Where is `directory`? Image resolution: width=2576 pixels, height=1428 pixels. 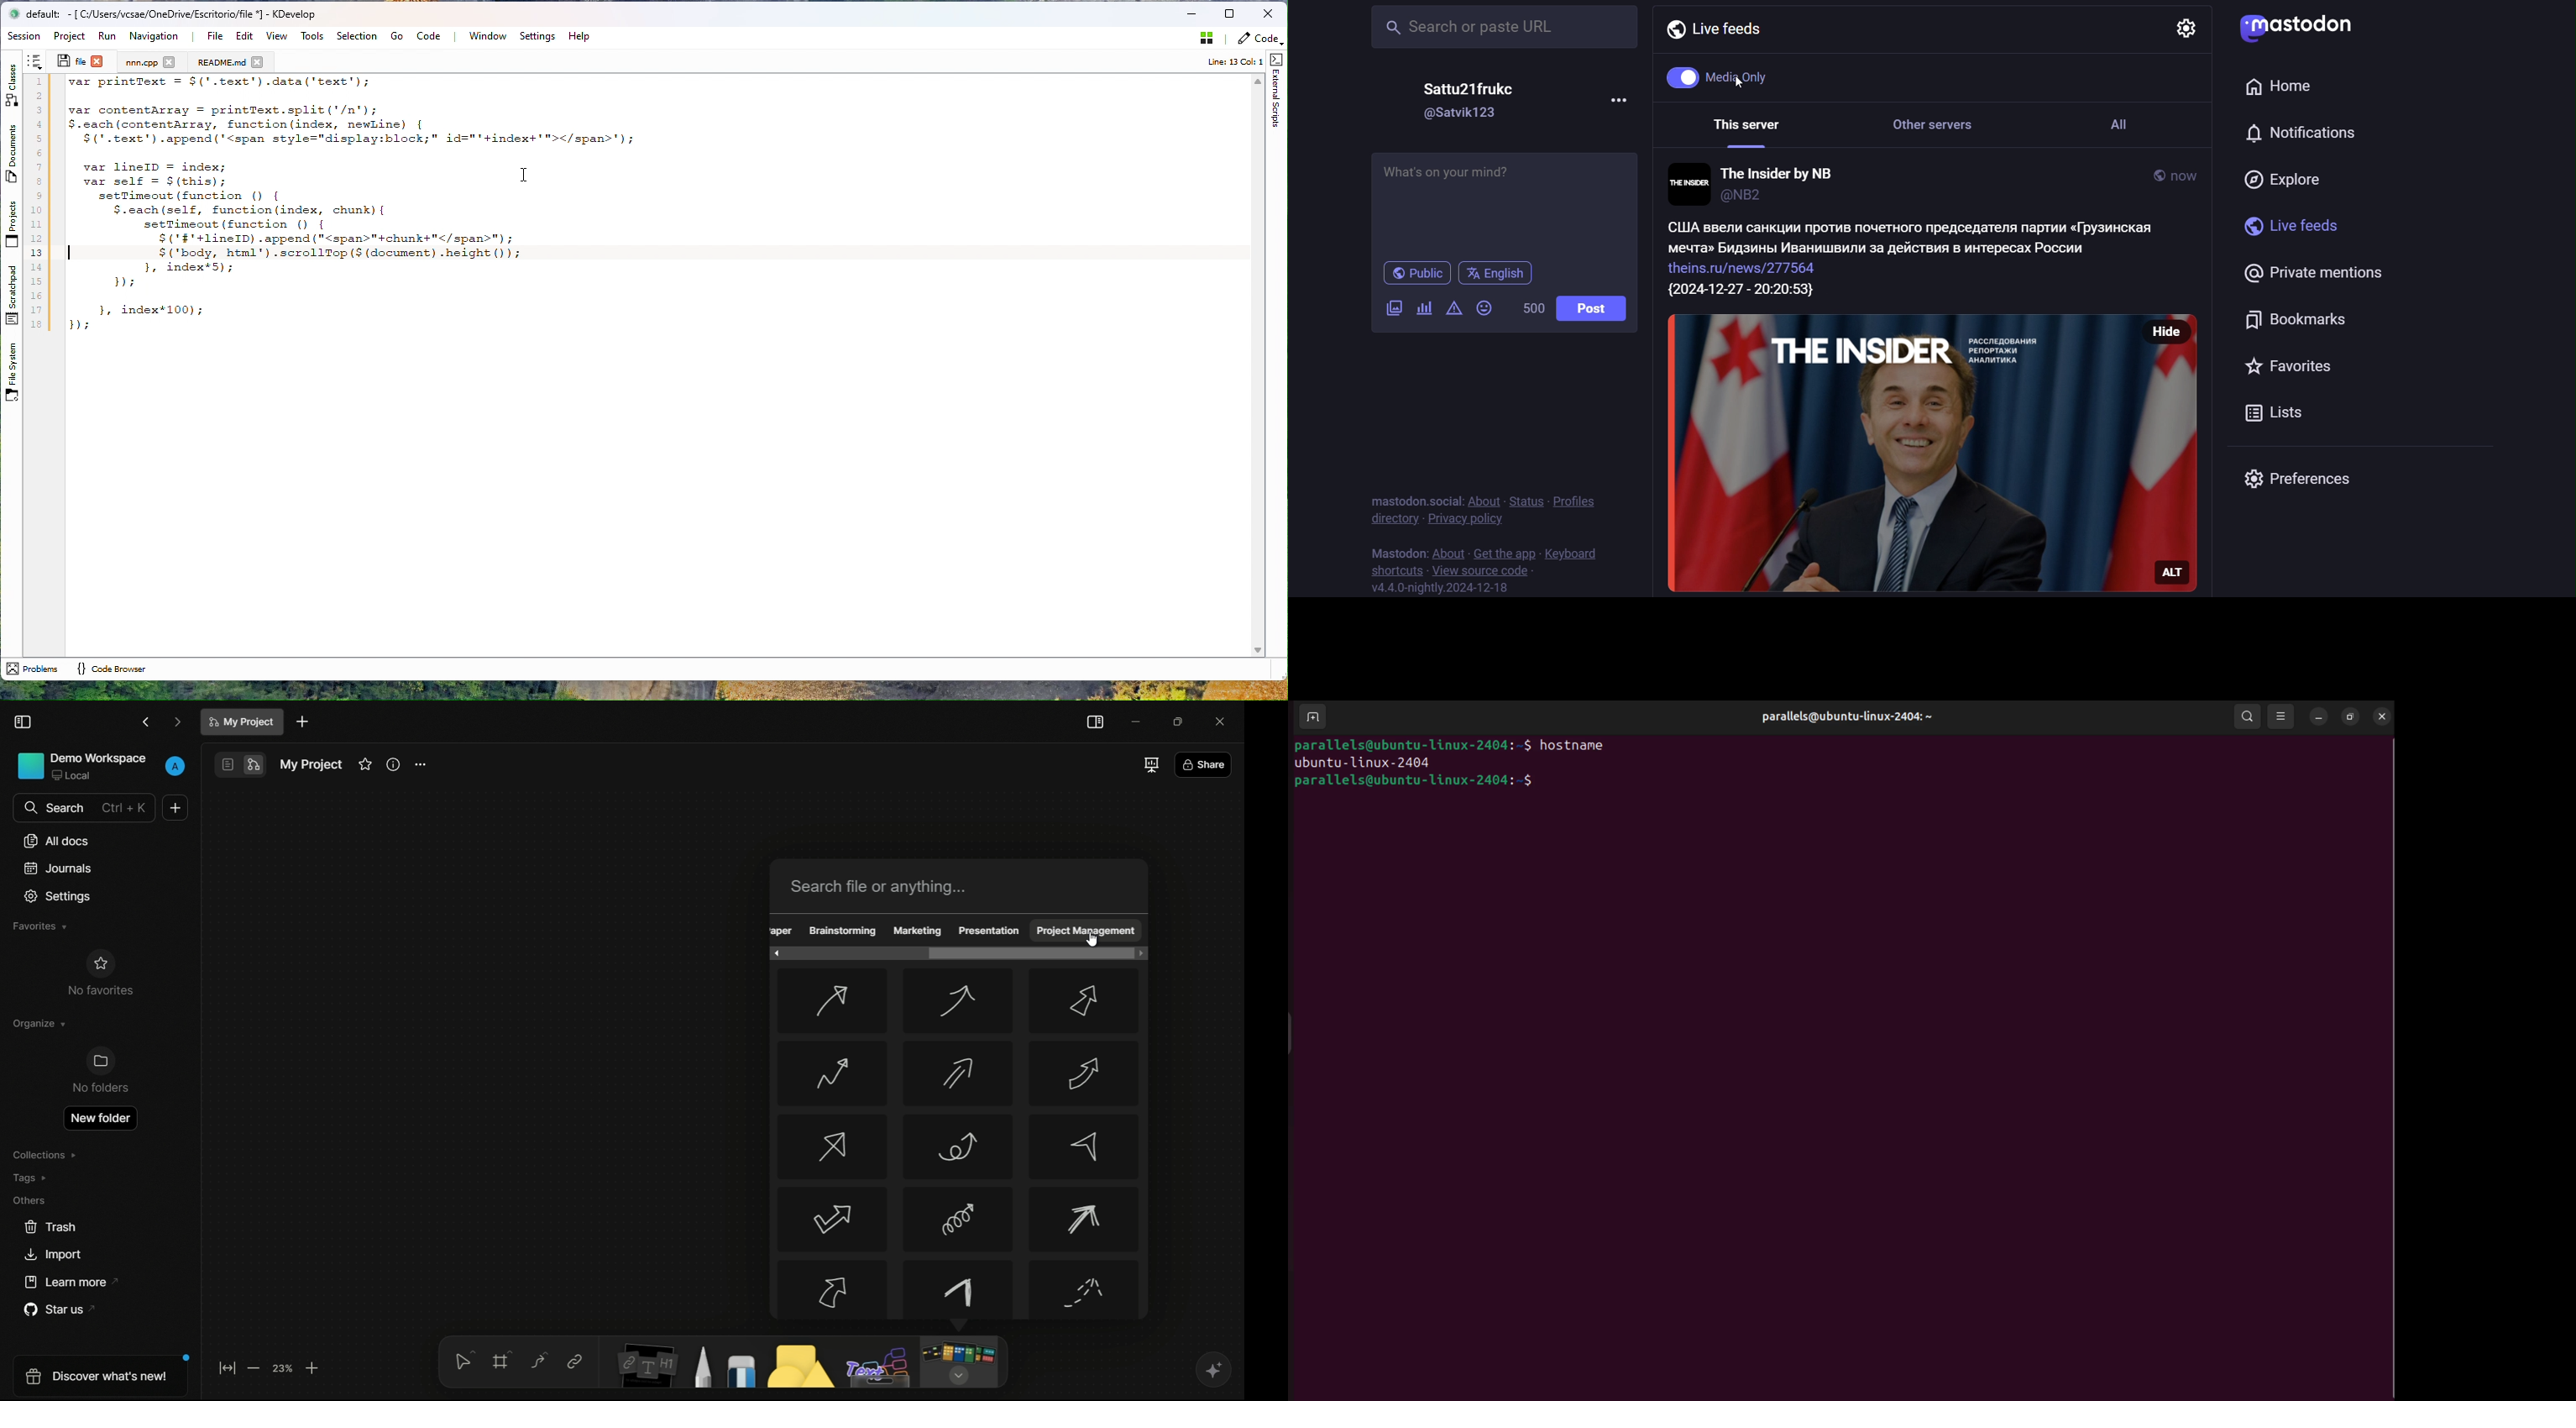 directory is located at coordinates (1388, 520).